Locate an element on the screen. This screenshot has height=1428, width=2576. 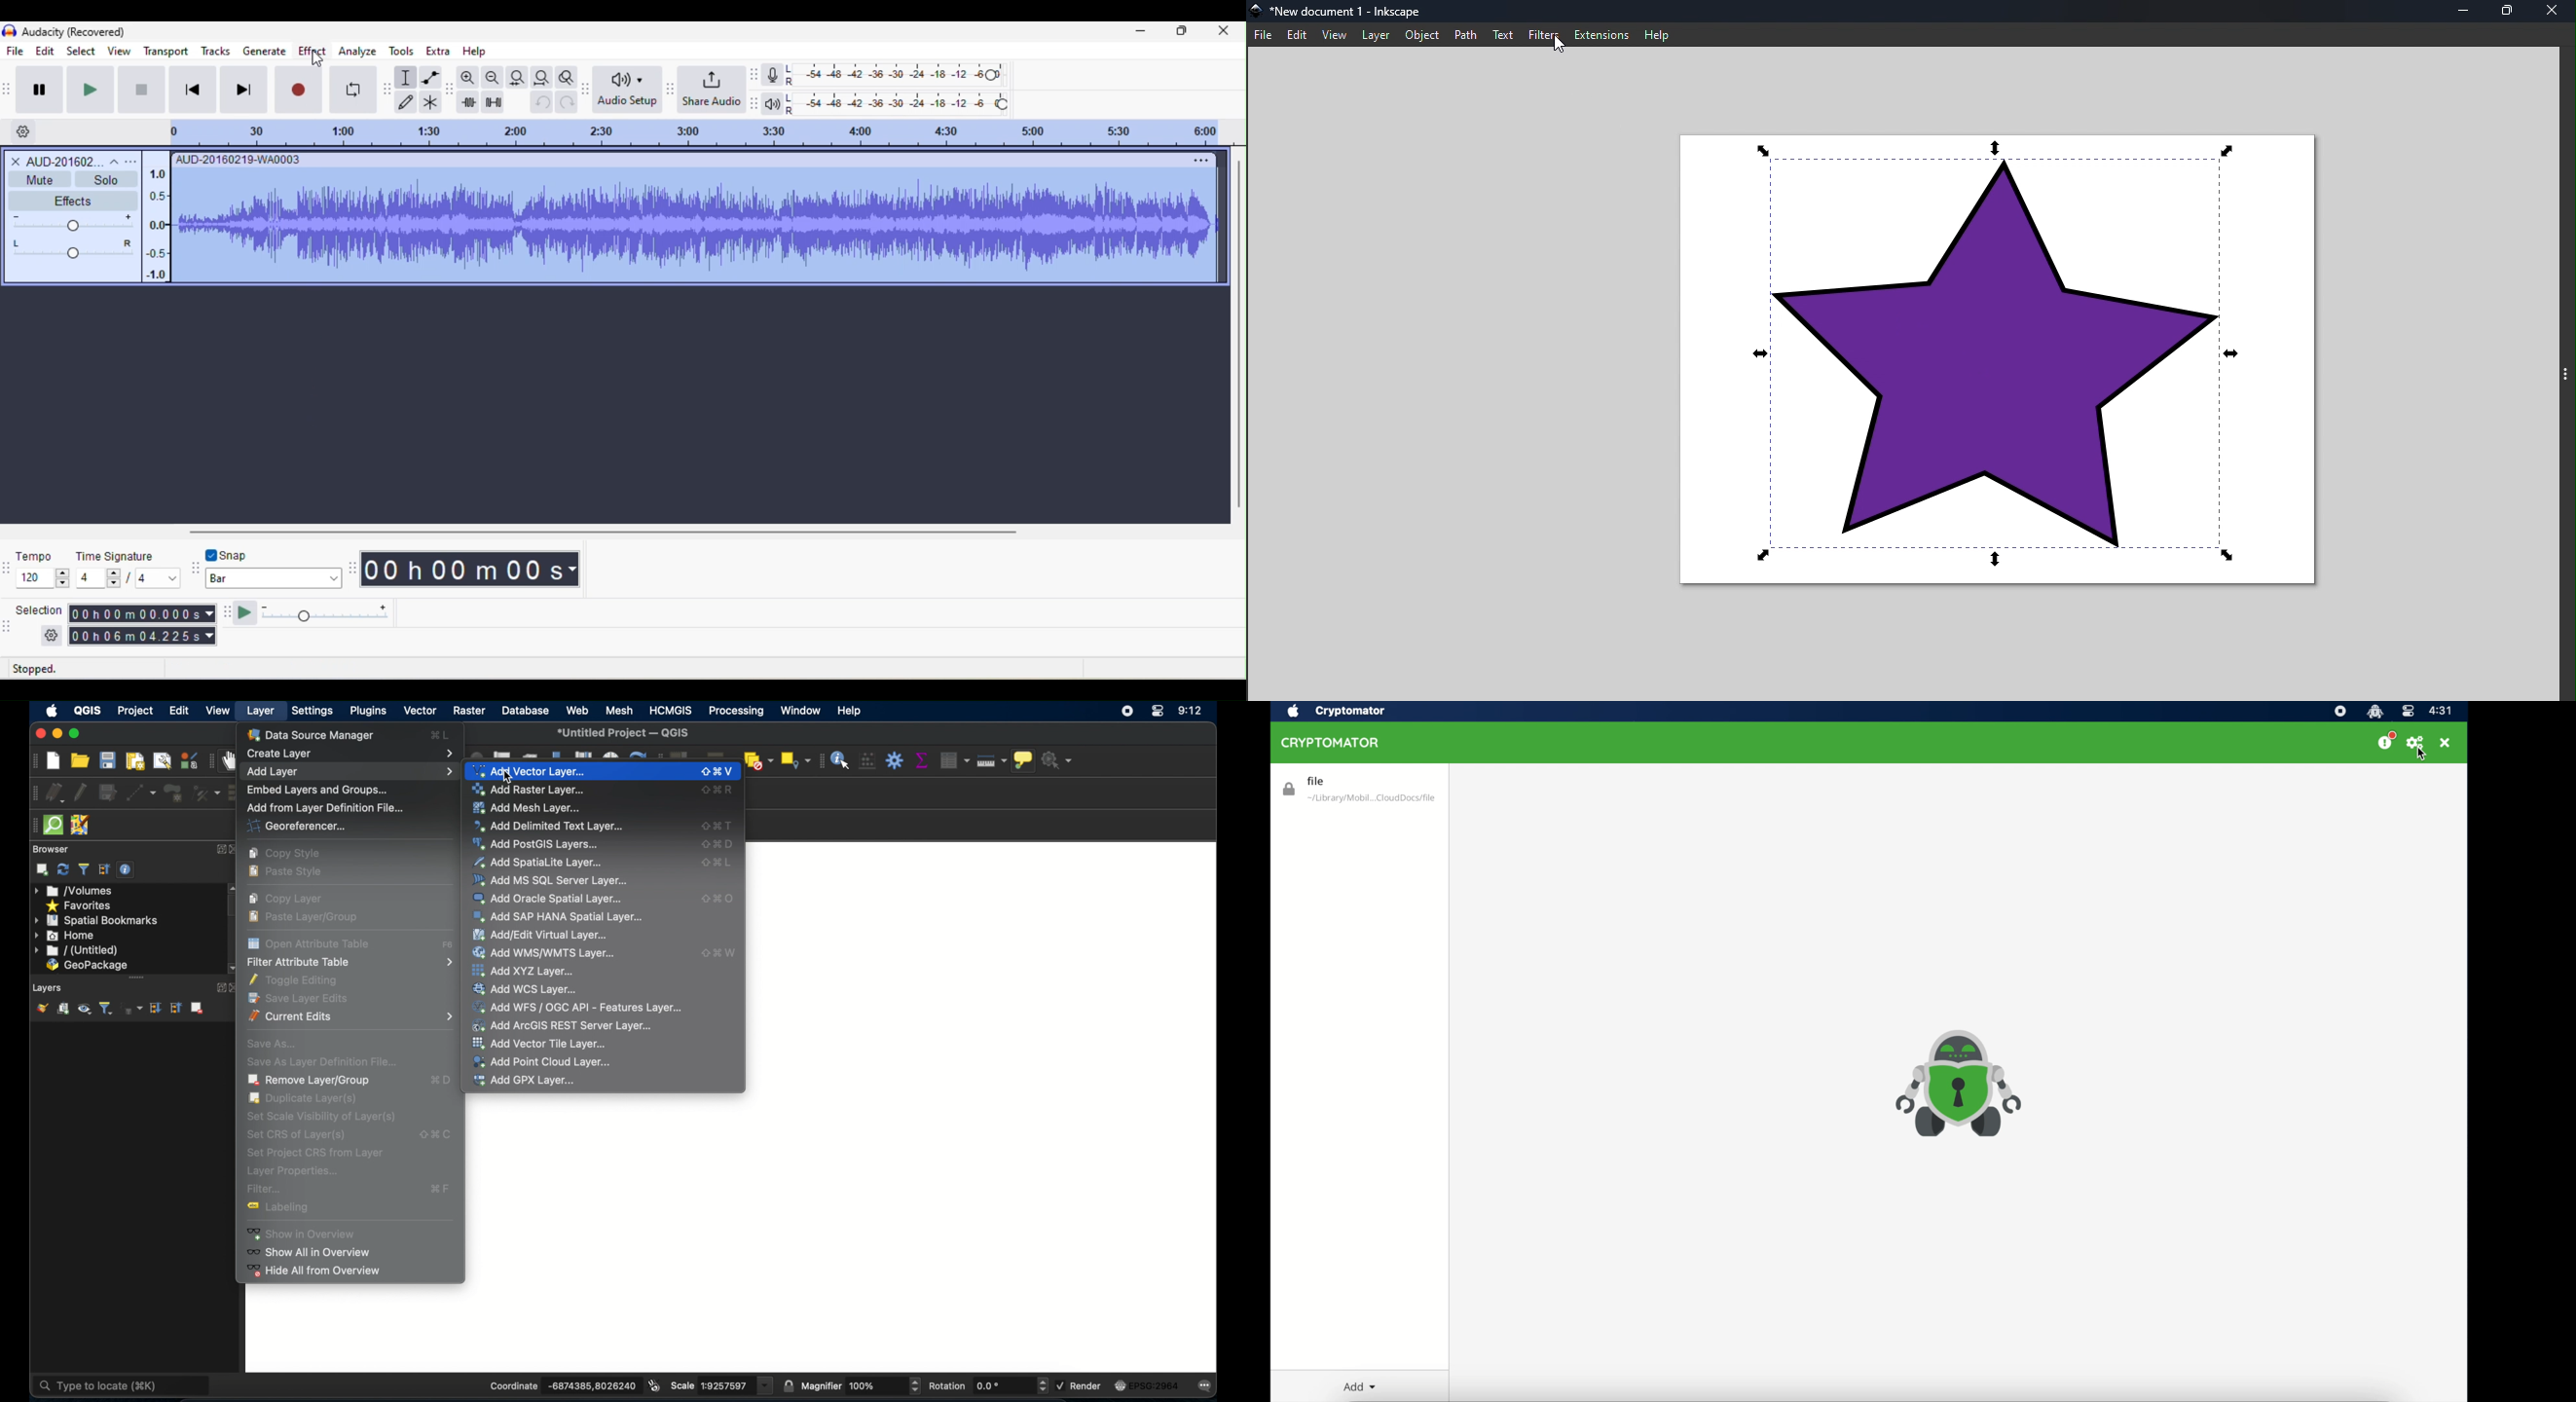
Add WCS Layer... is located at coordinates (541, 990).